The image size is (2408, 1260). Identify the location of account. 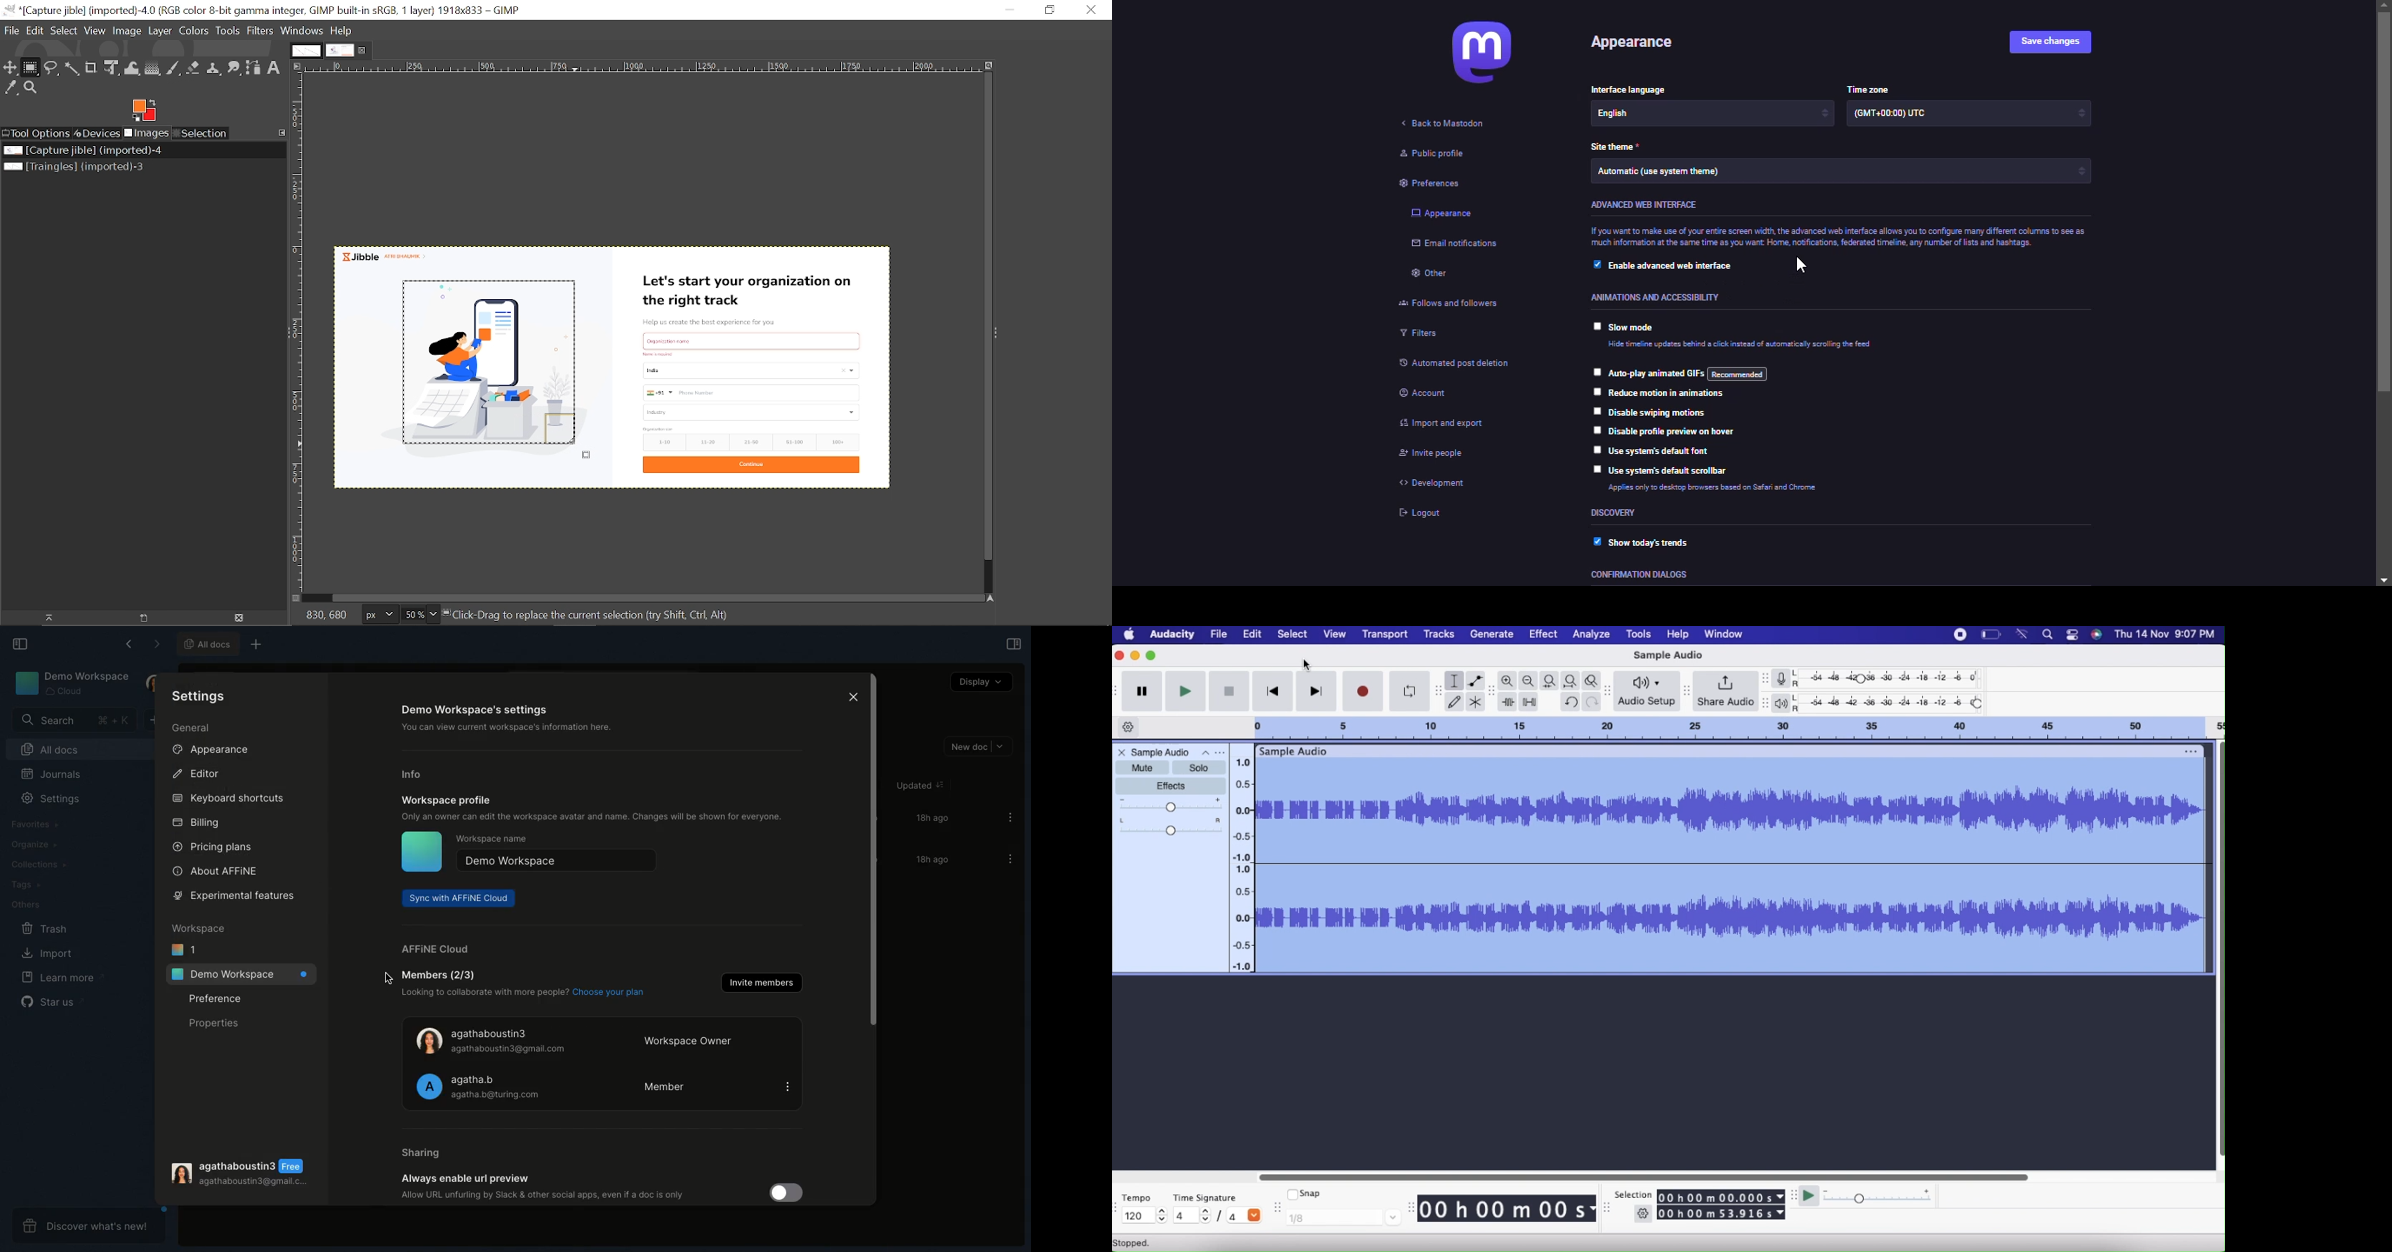
(1422, 396).